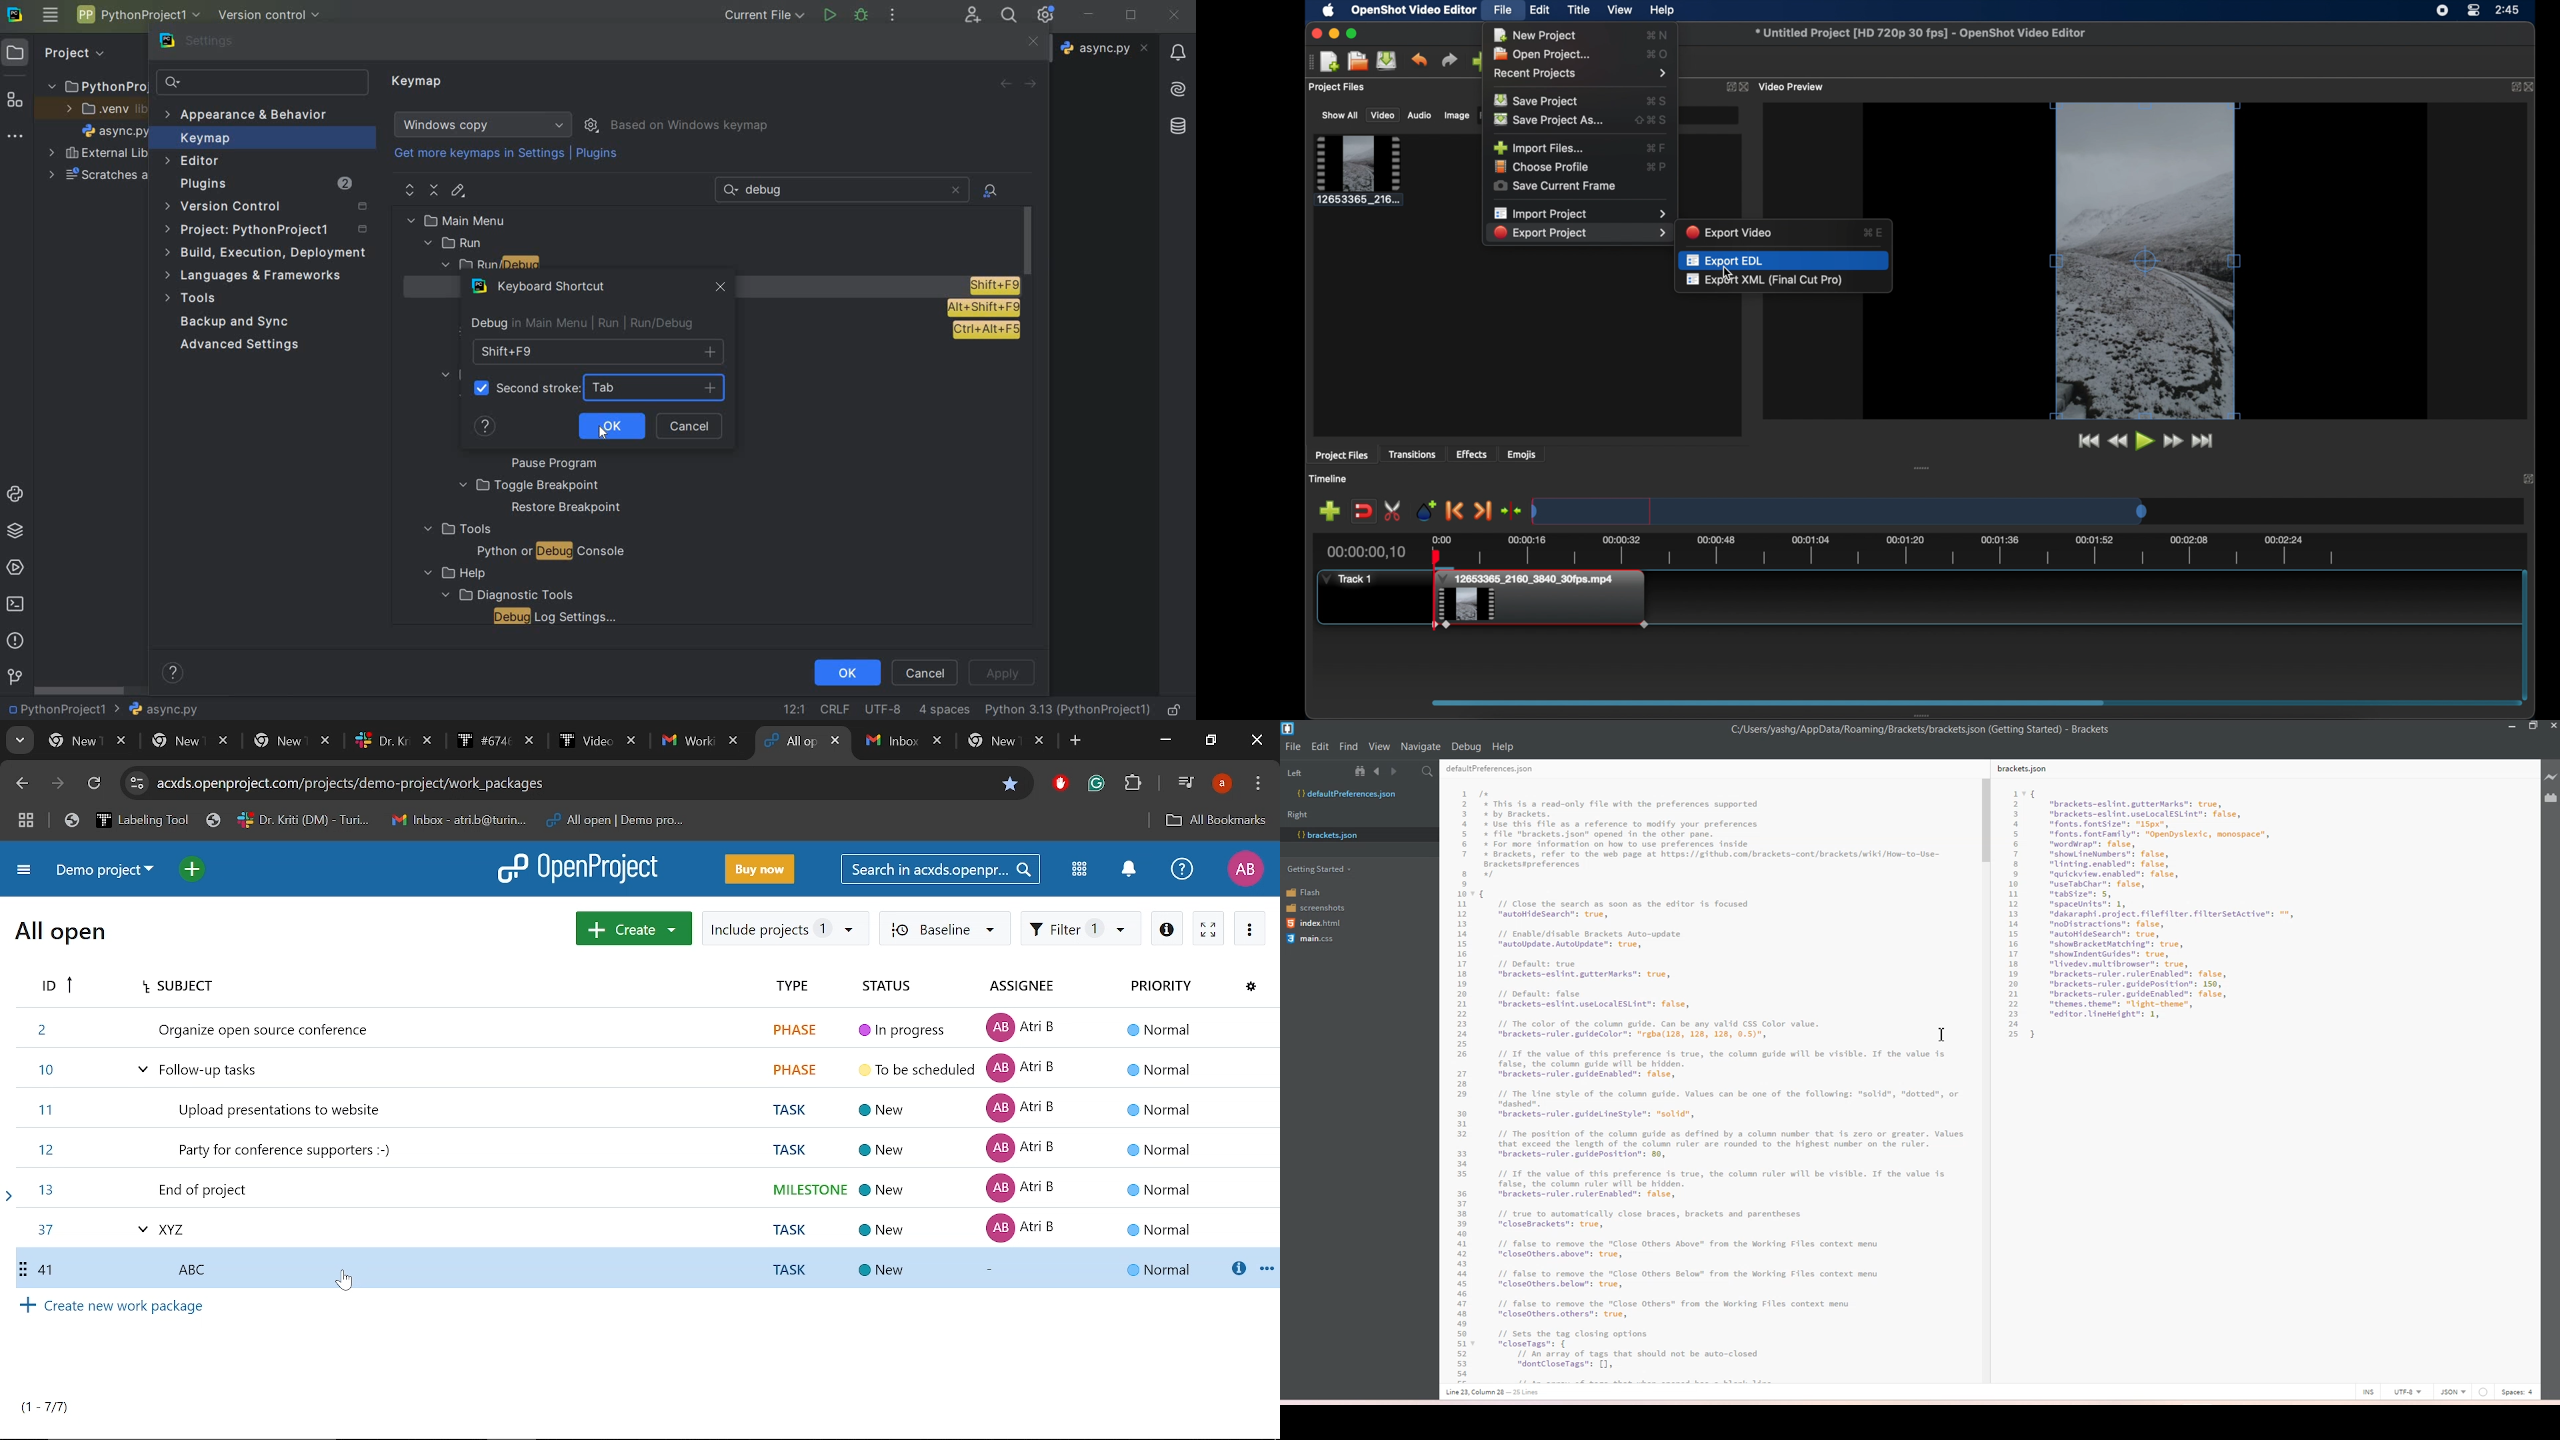  What do you see at coordinates (1032, 43) in the screenshot?
I see `close` at bounding box center [1032, 43].